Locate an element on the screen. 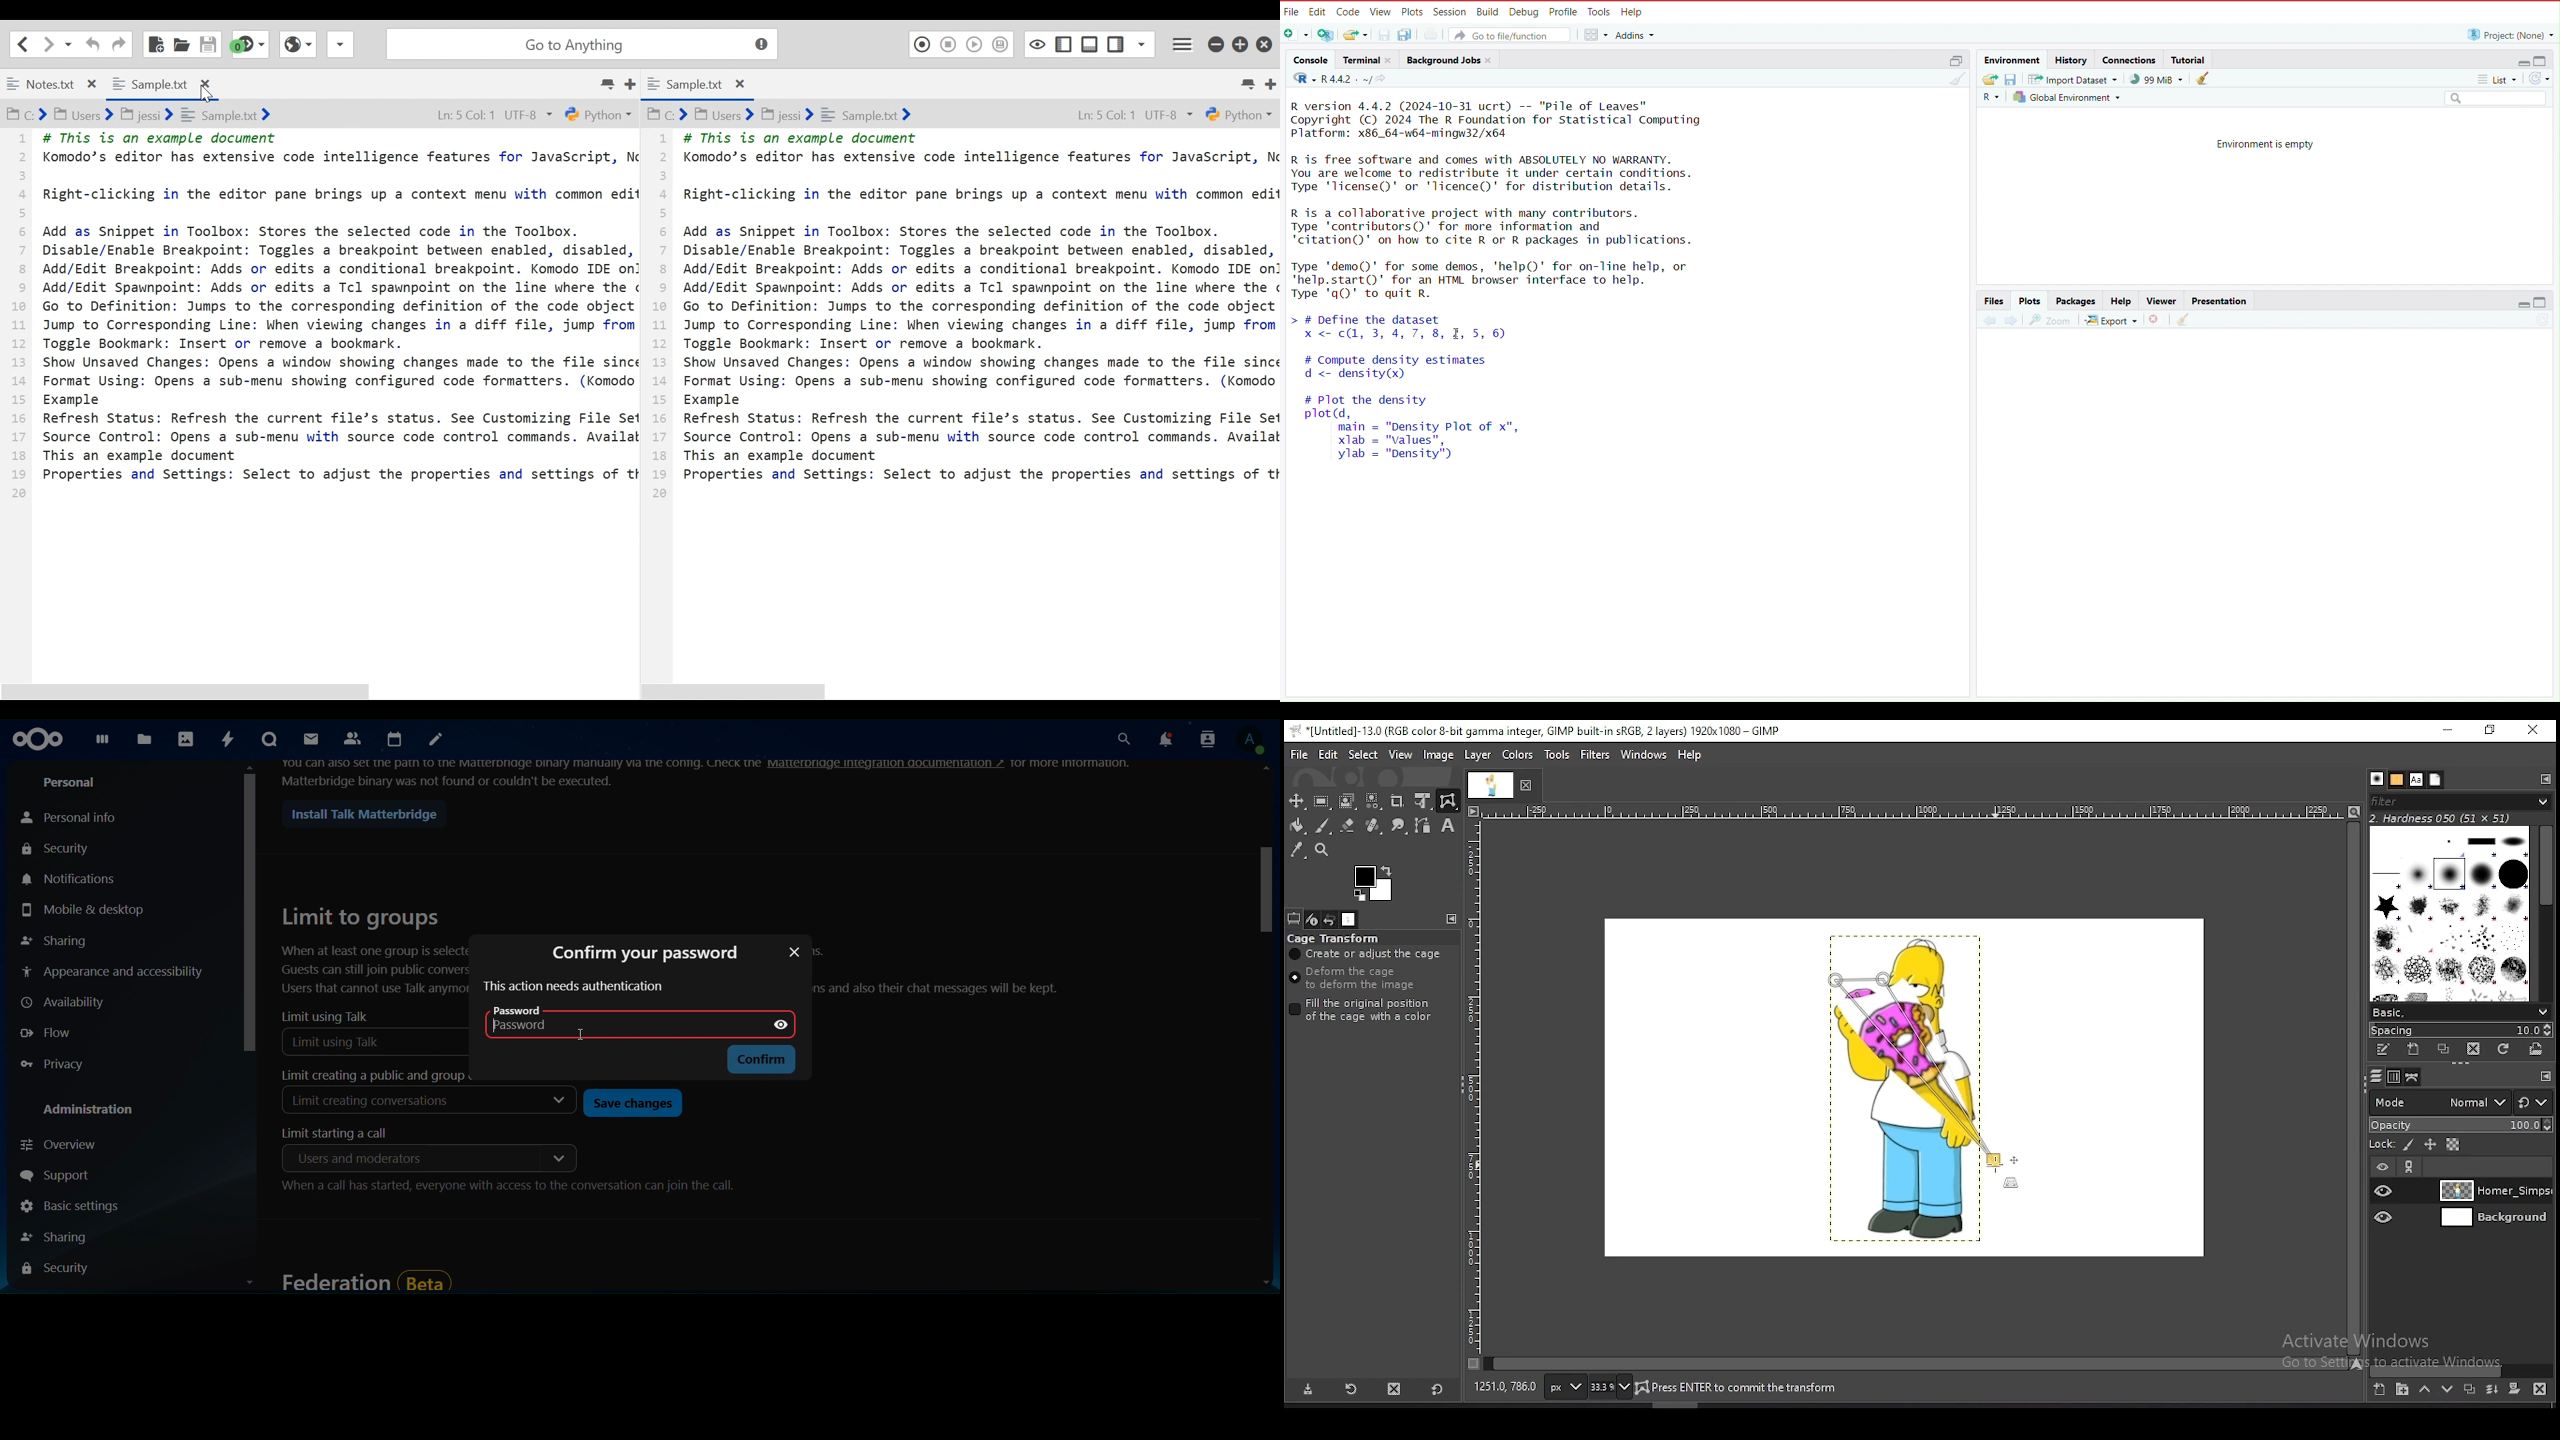  99 MiB is located at coordinates (2156, 79).